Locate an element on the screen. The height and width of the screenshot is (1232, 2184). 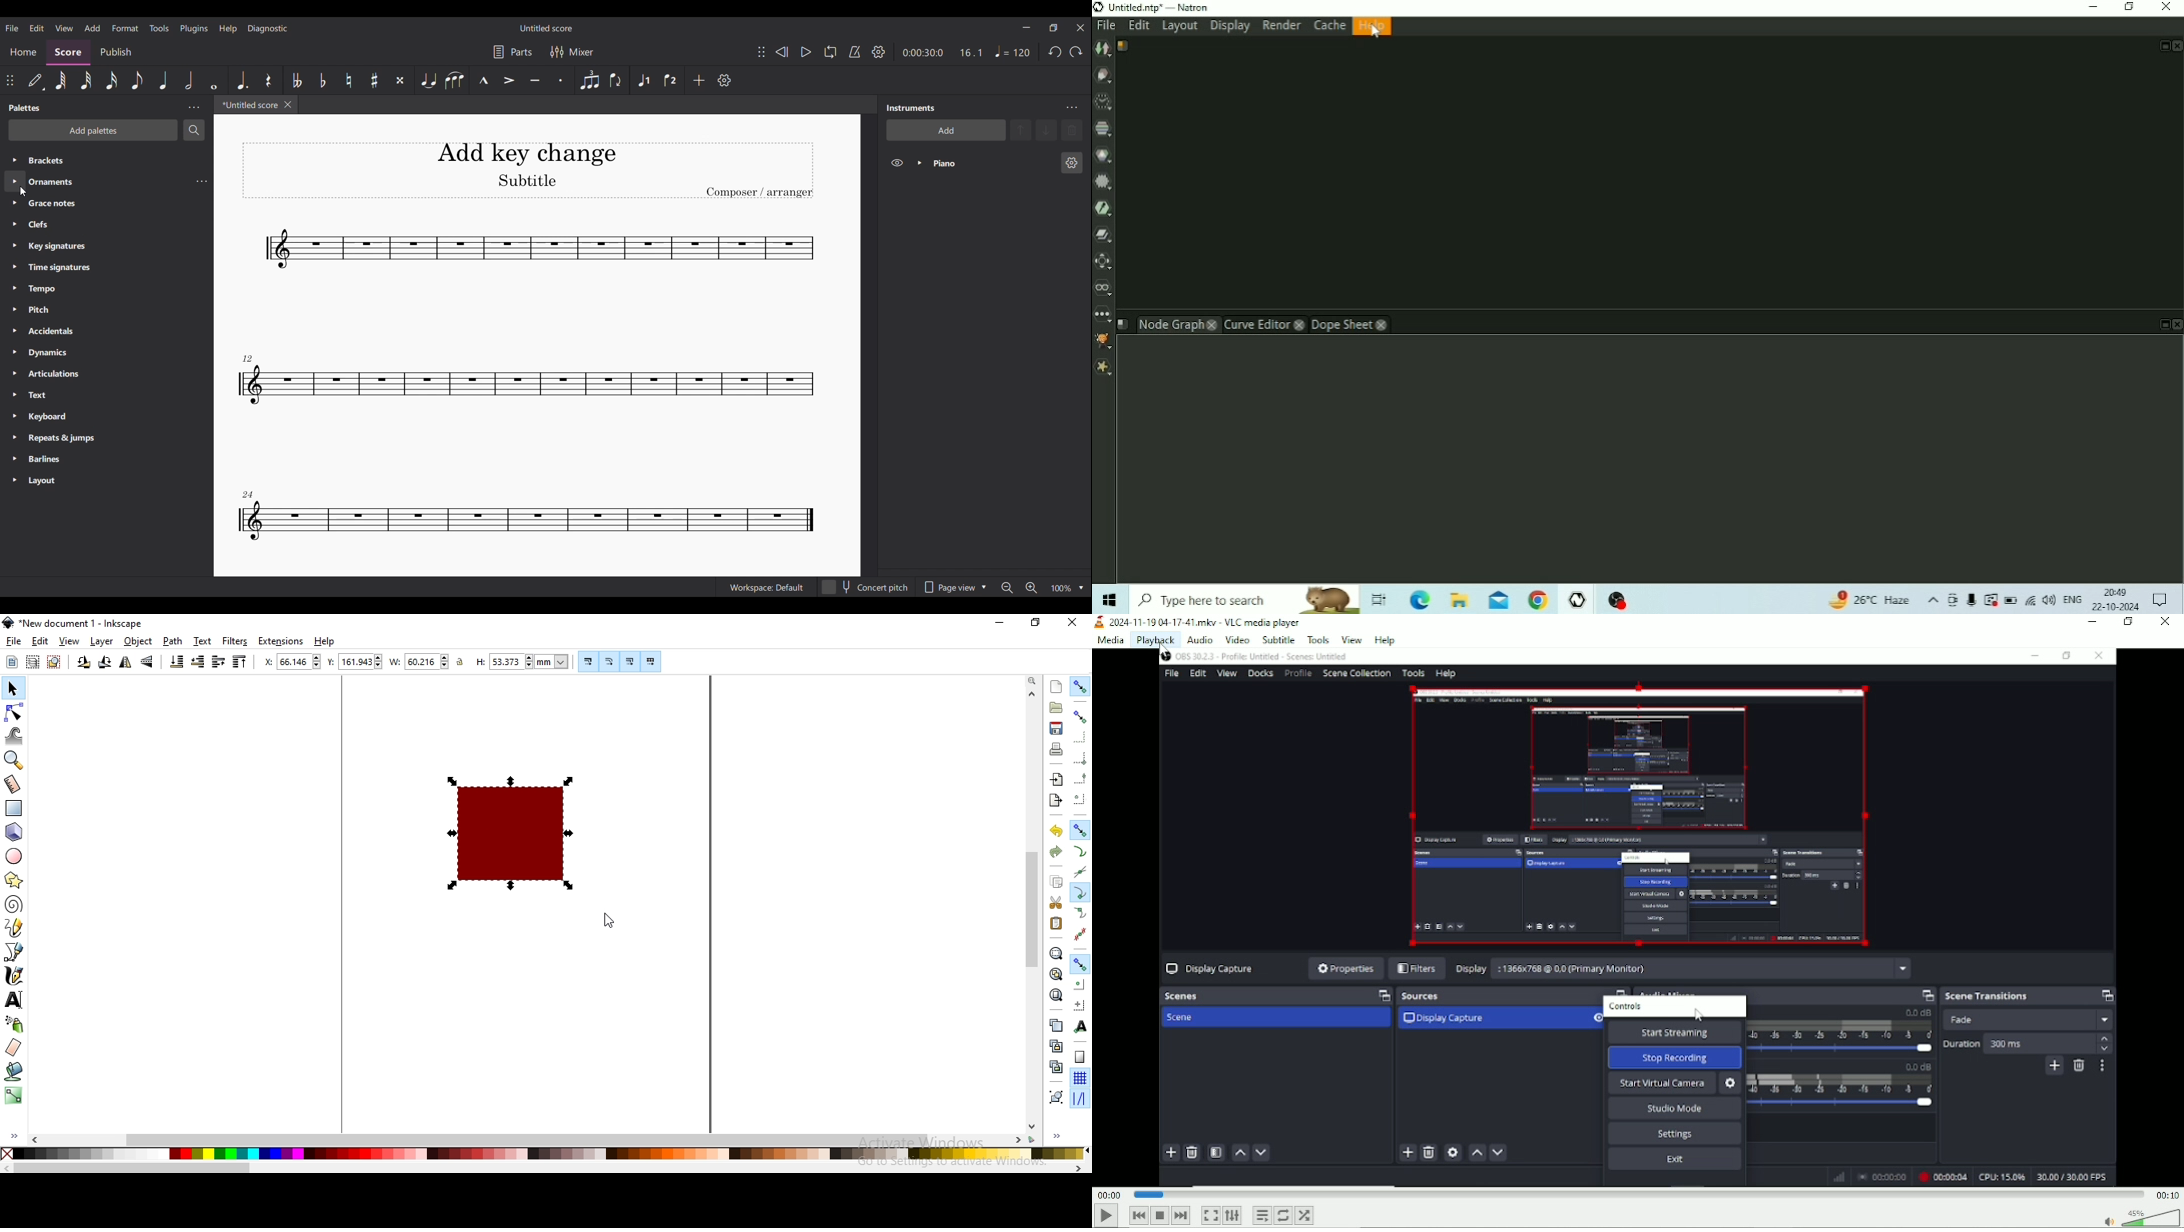
width of selection is located at coordinates (397, 662).